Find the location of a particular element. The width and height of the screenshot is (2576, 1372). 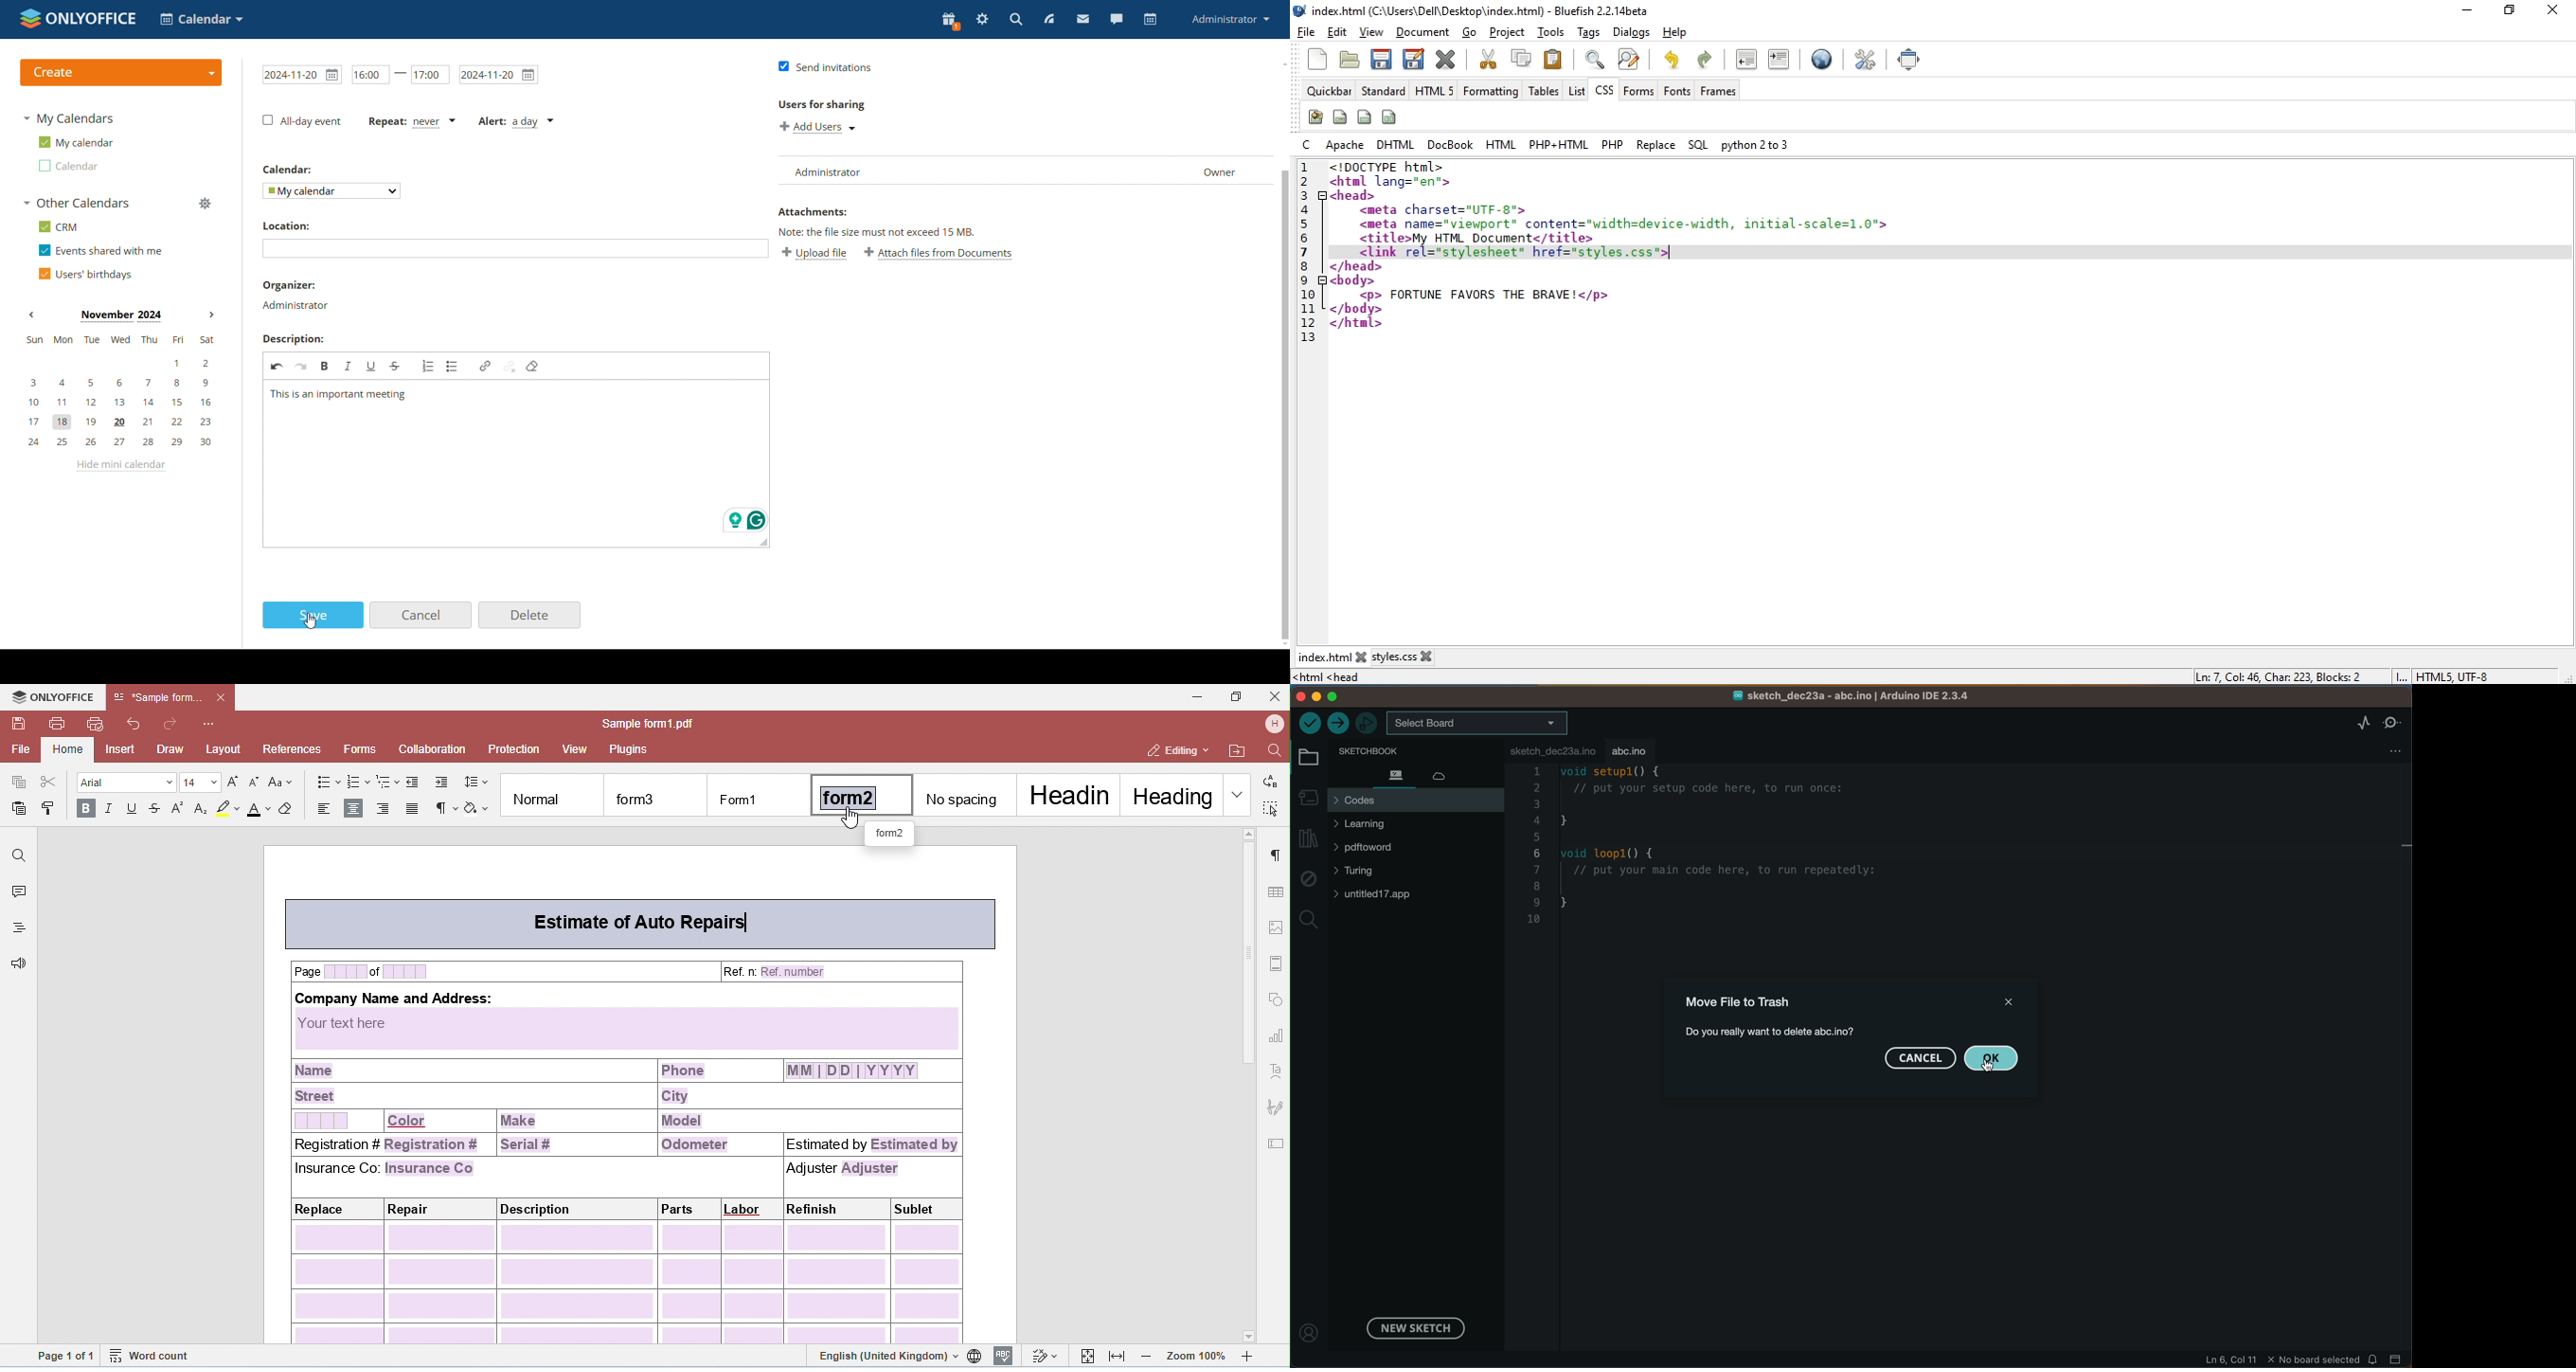

edit is located at coordinates (1337, 33).